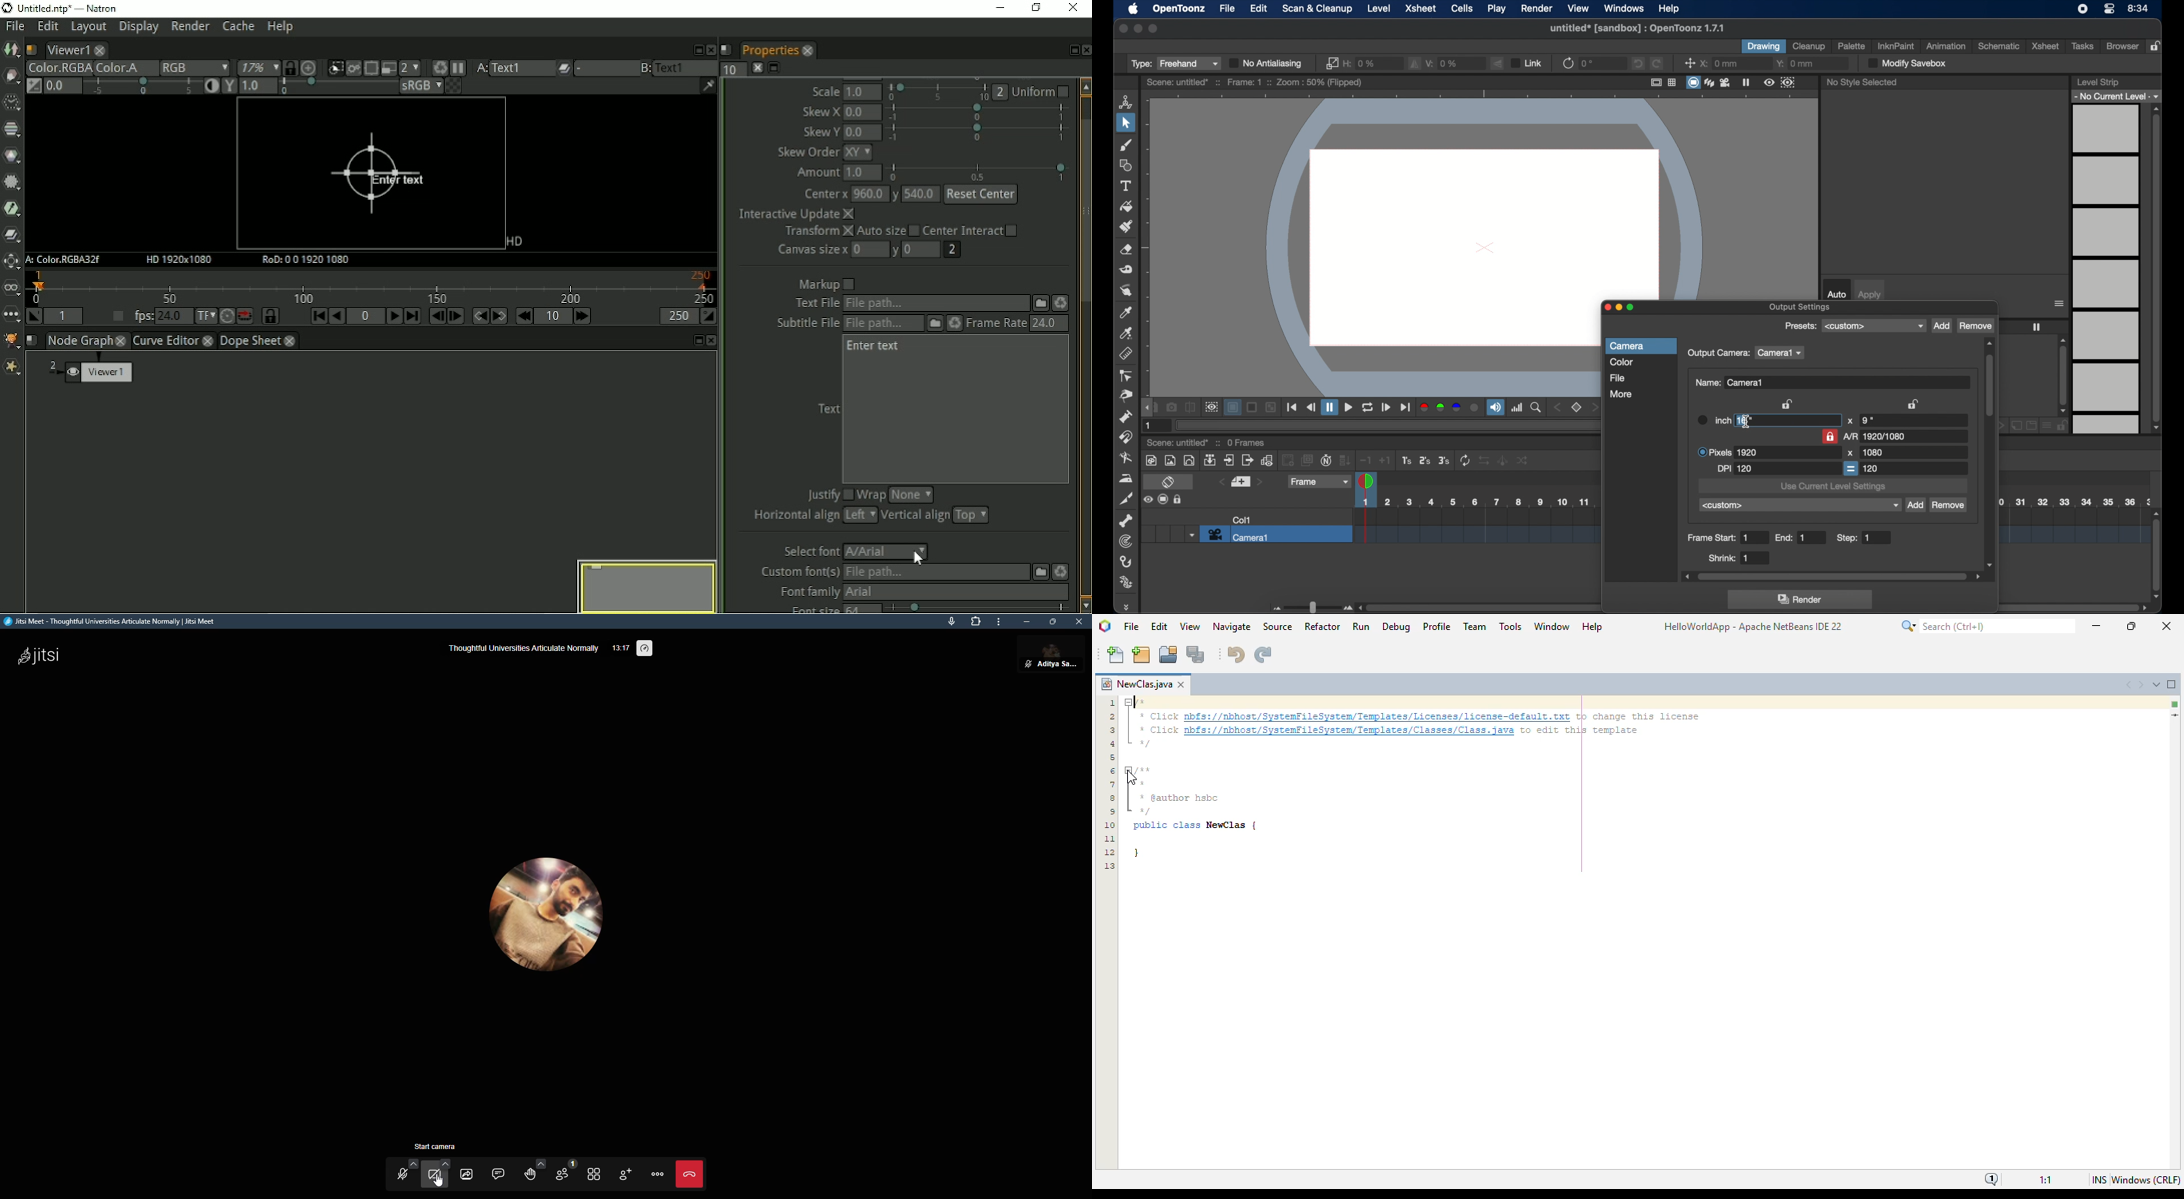  I want to click on camera, so click(1630, 346).